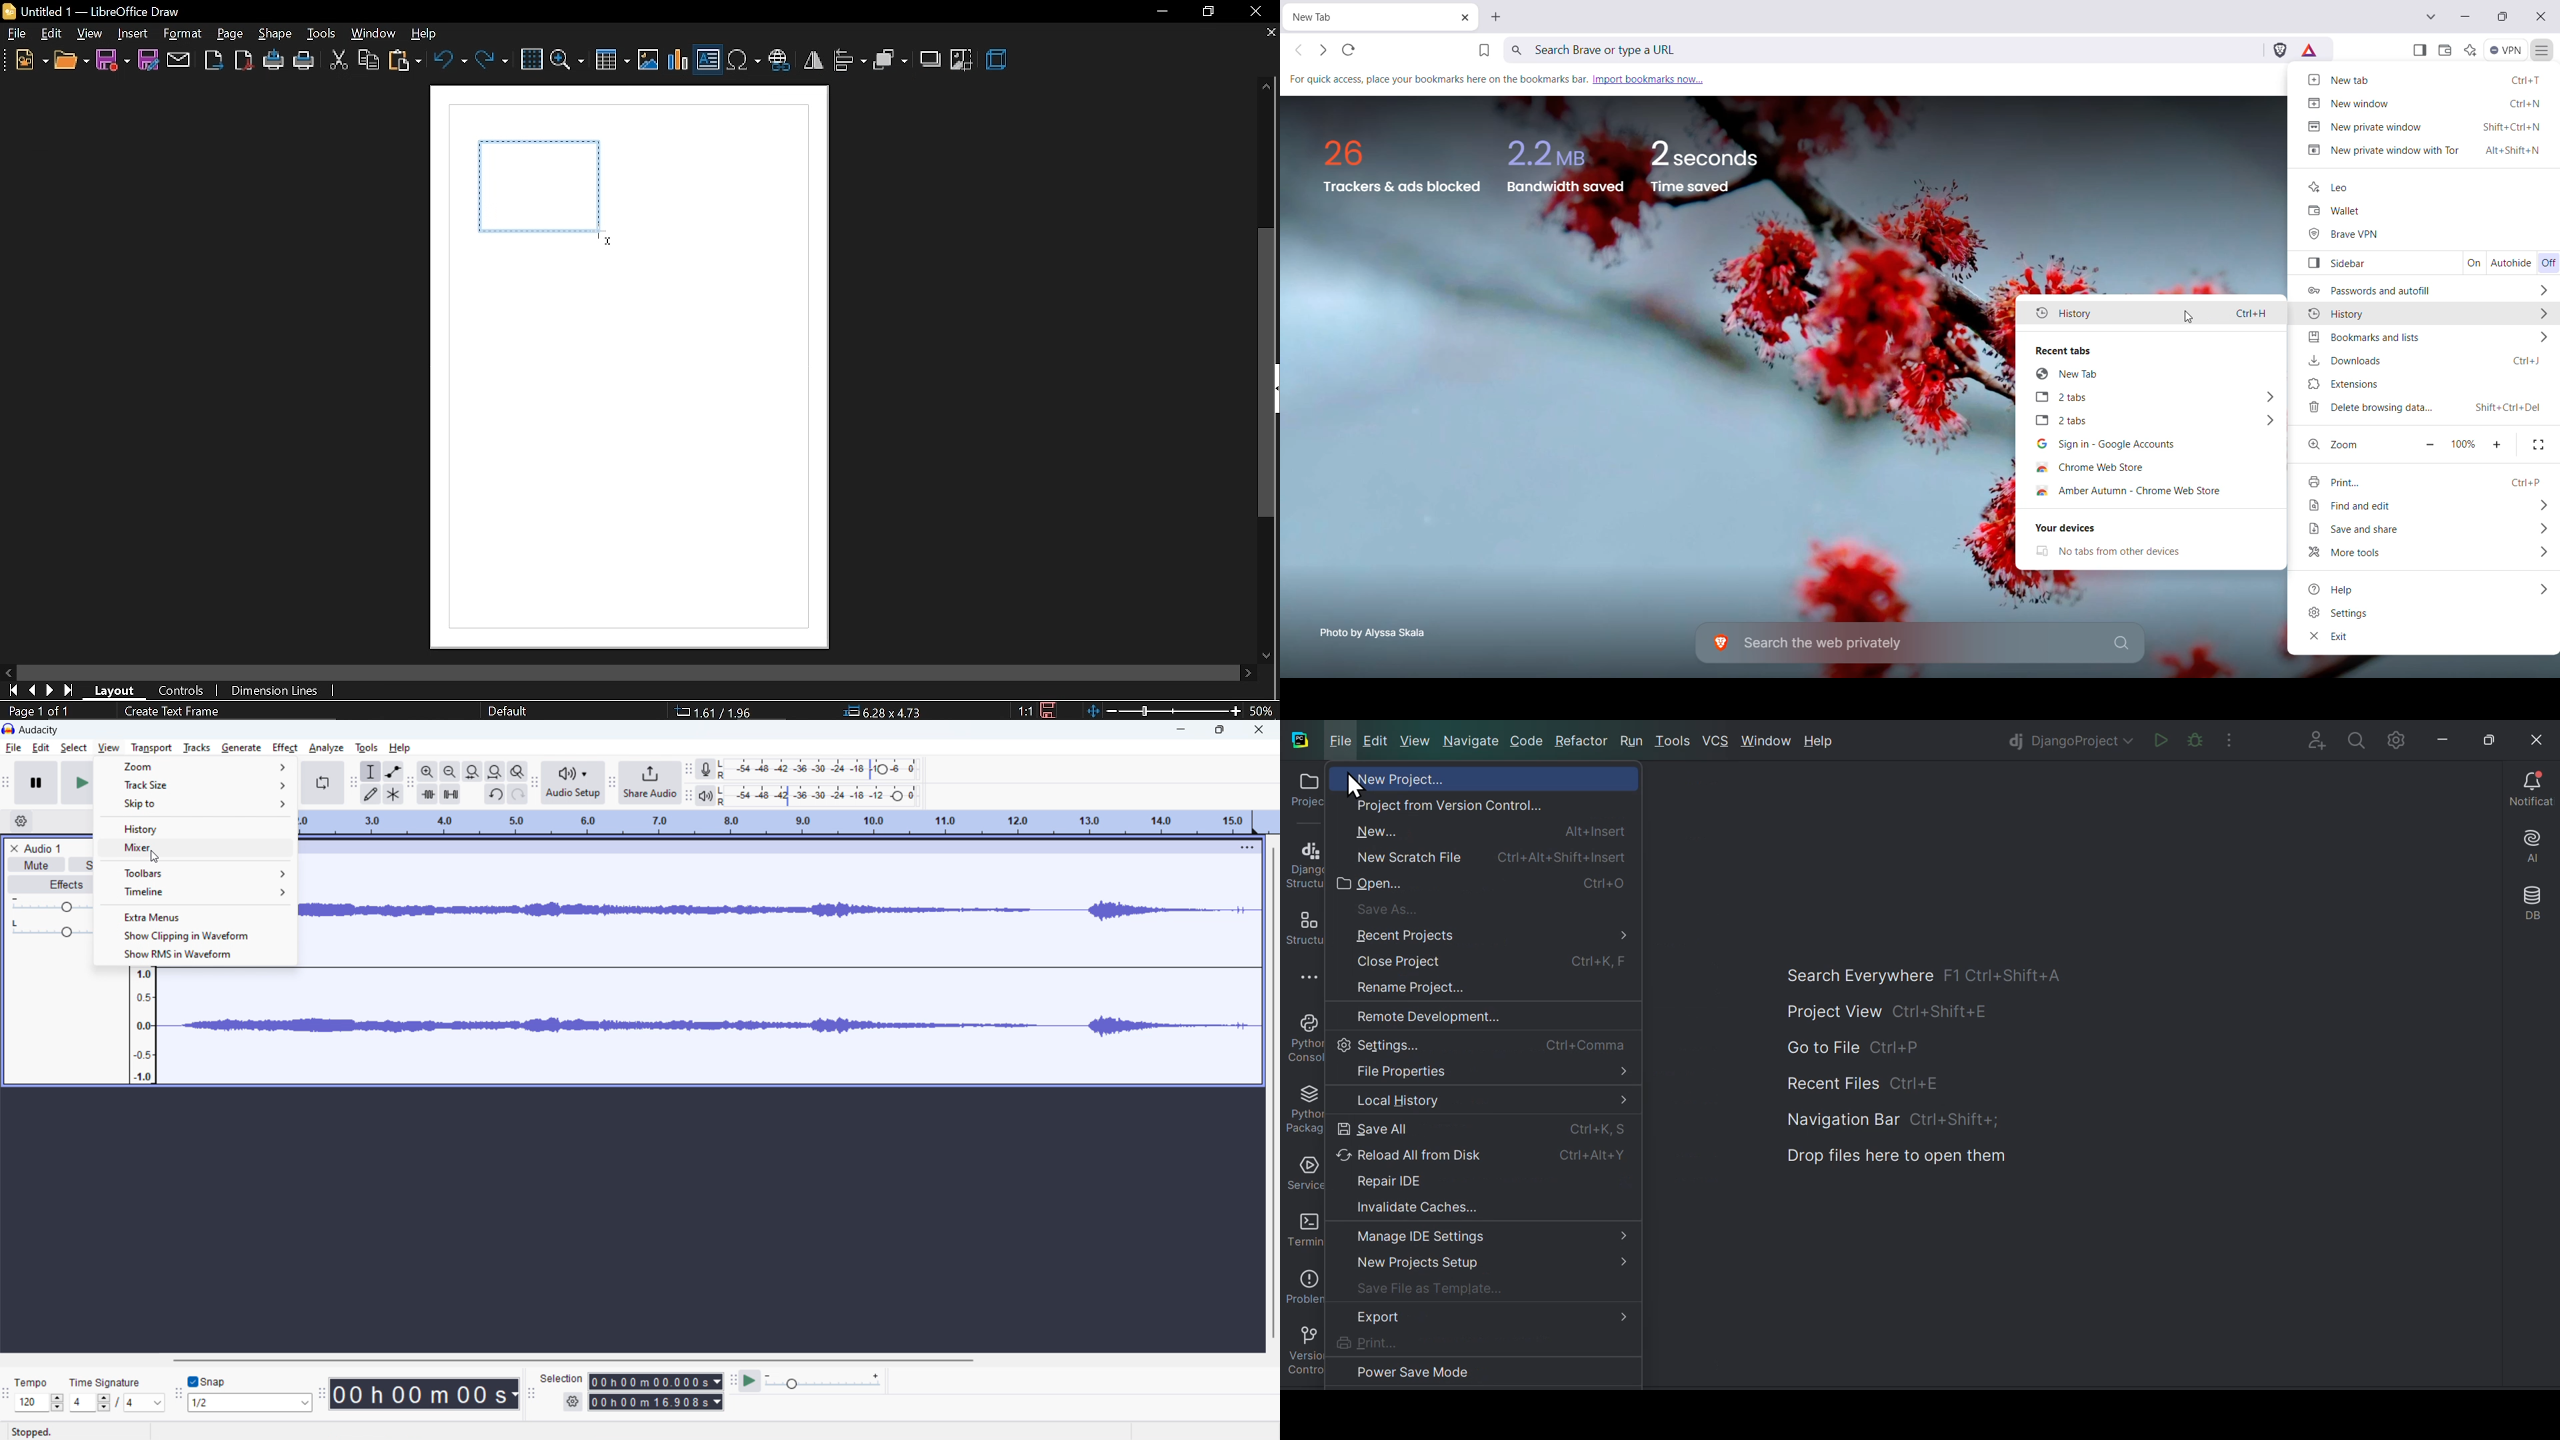 This screenshot has width=2576, height=1456. Describe the element at coordinates (679, 60) in the screenshot. I see `insert chart` at that location.